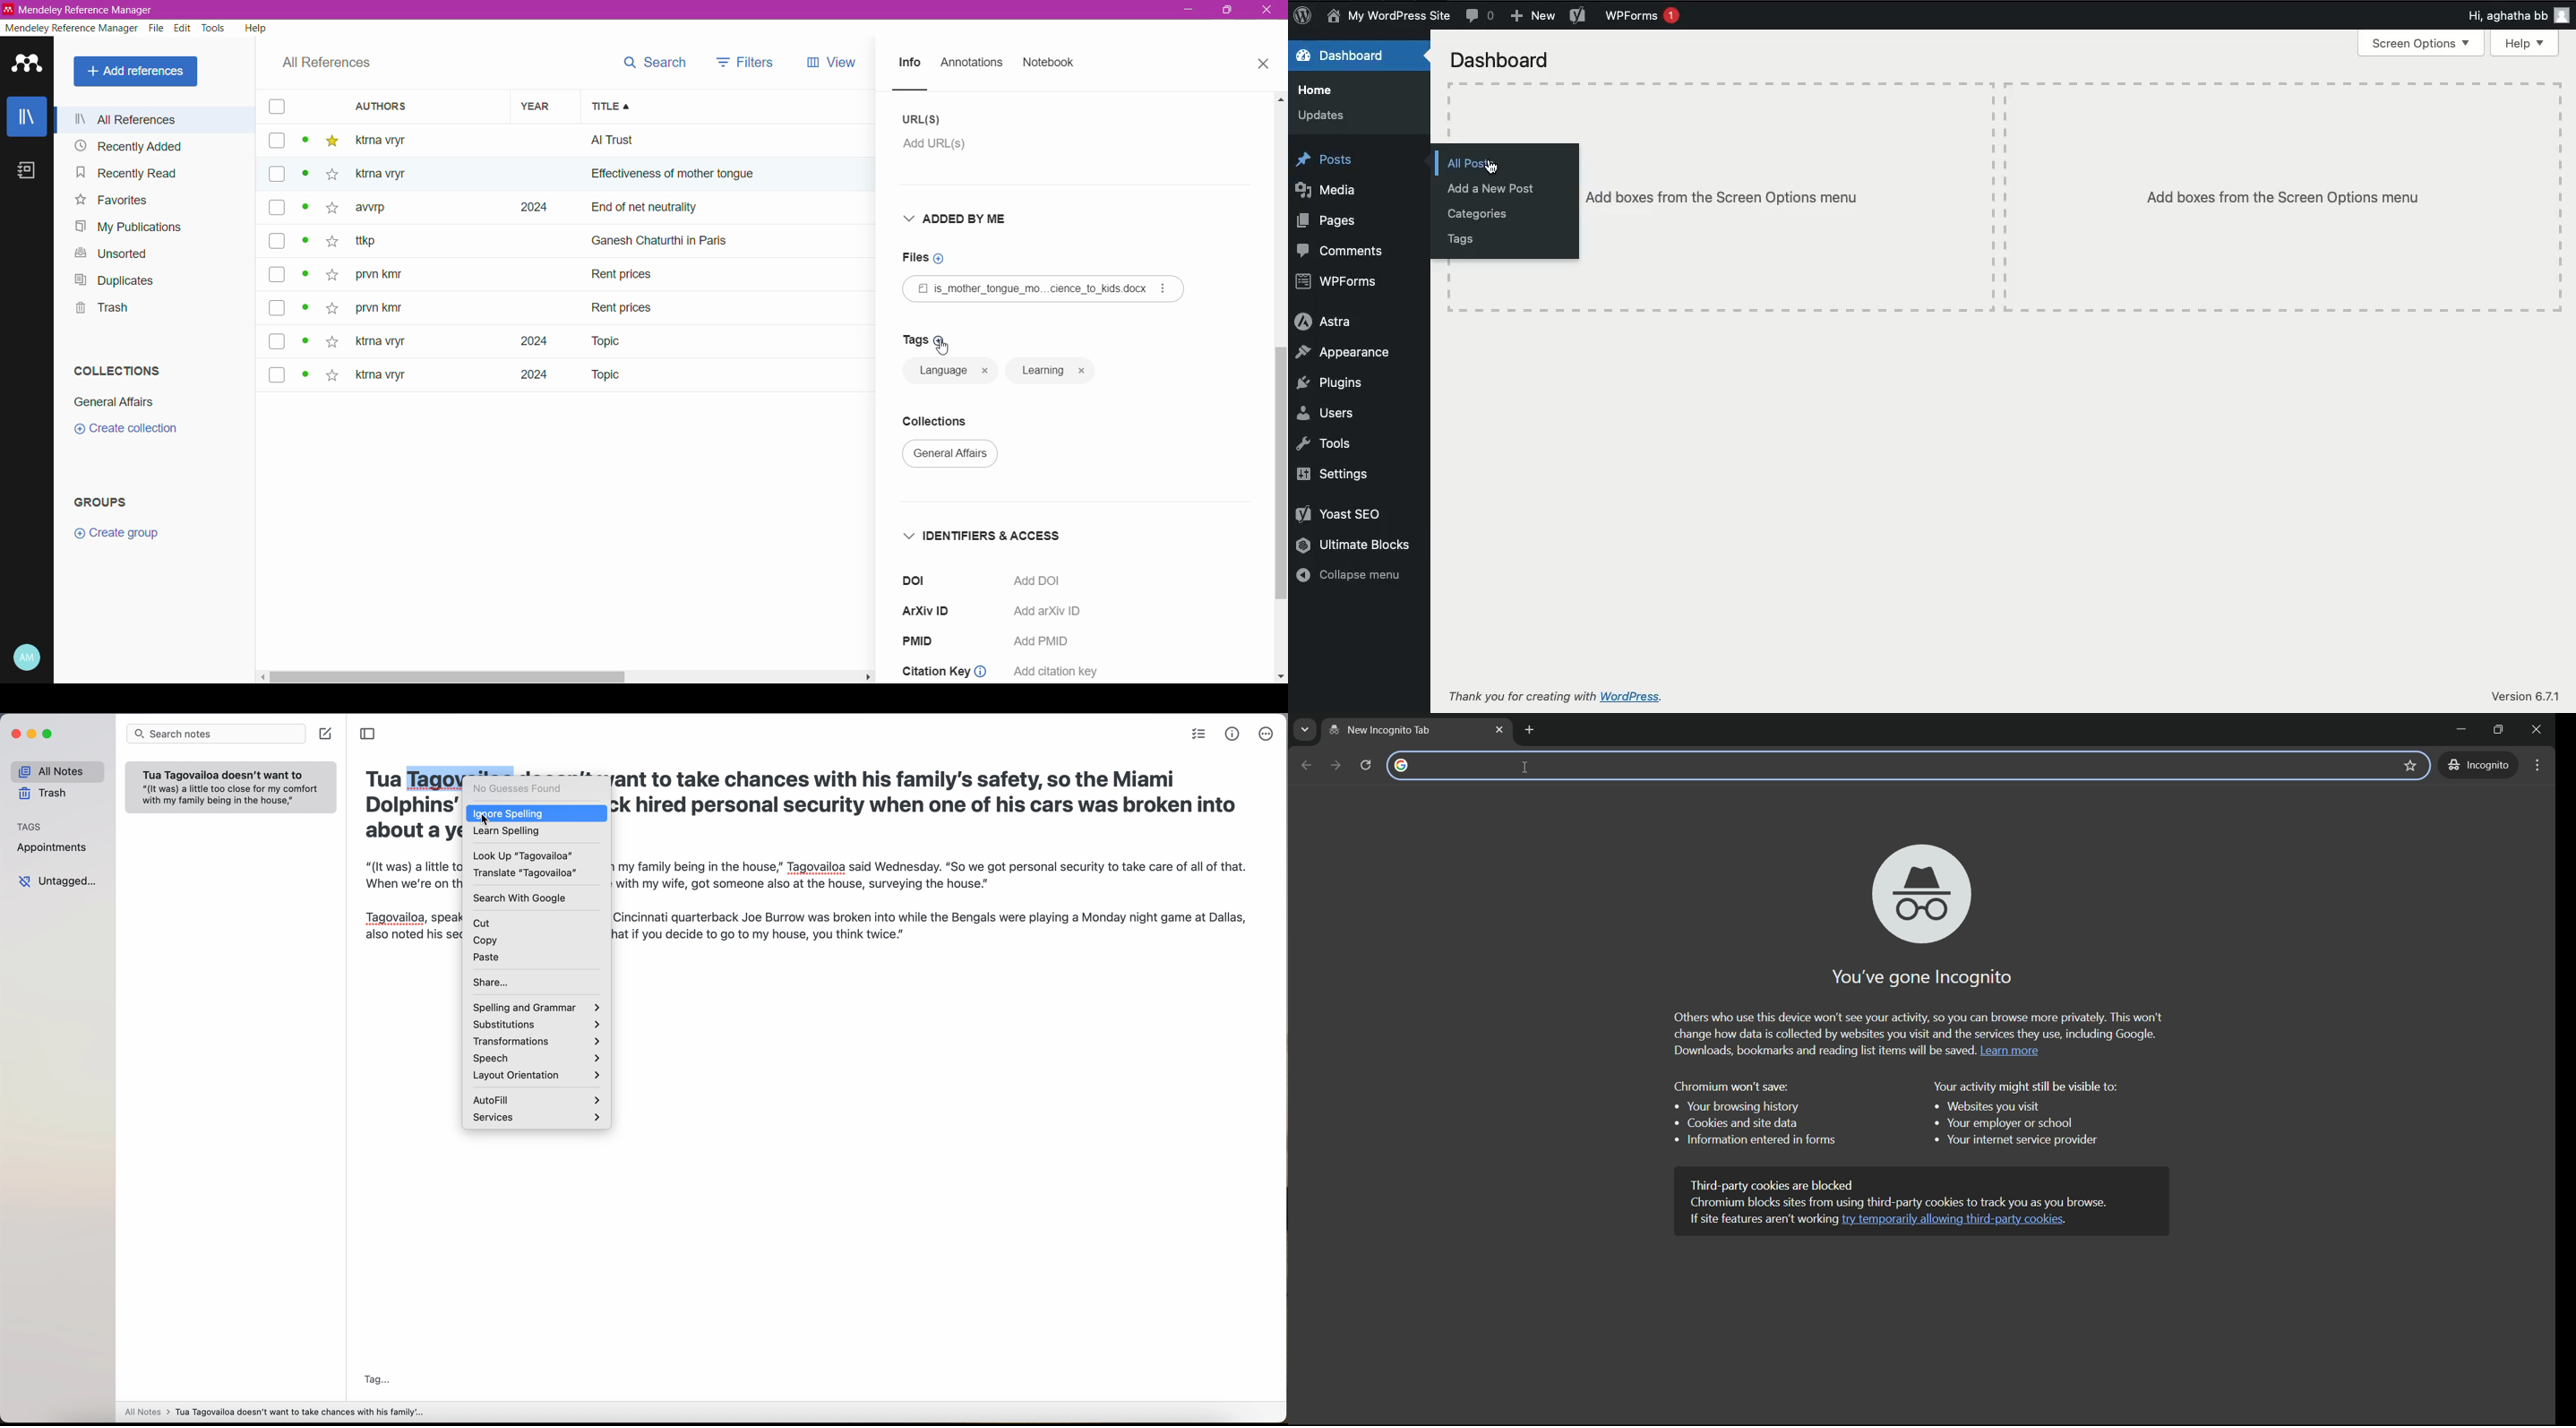  What do you see at coordinates (1476, 215) in the screenshot?
I see `Categories` at bounding box center [1476, 215].